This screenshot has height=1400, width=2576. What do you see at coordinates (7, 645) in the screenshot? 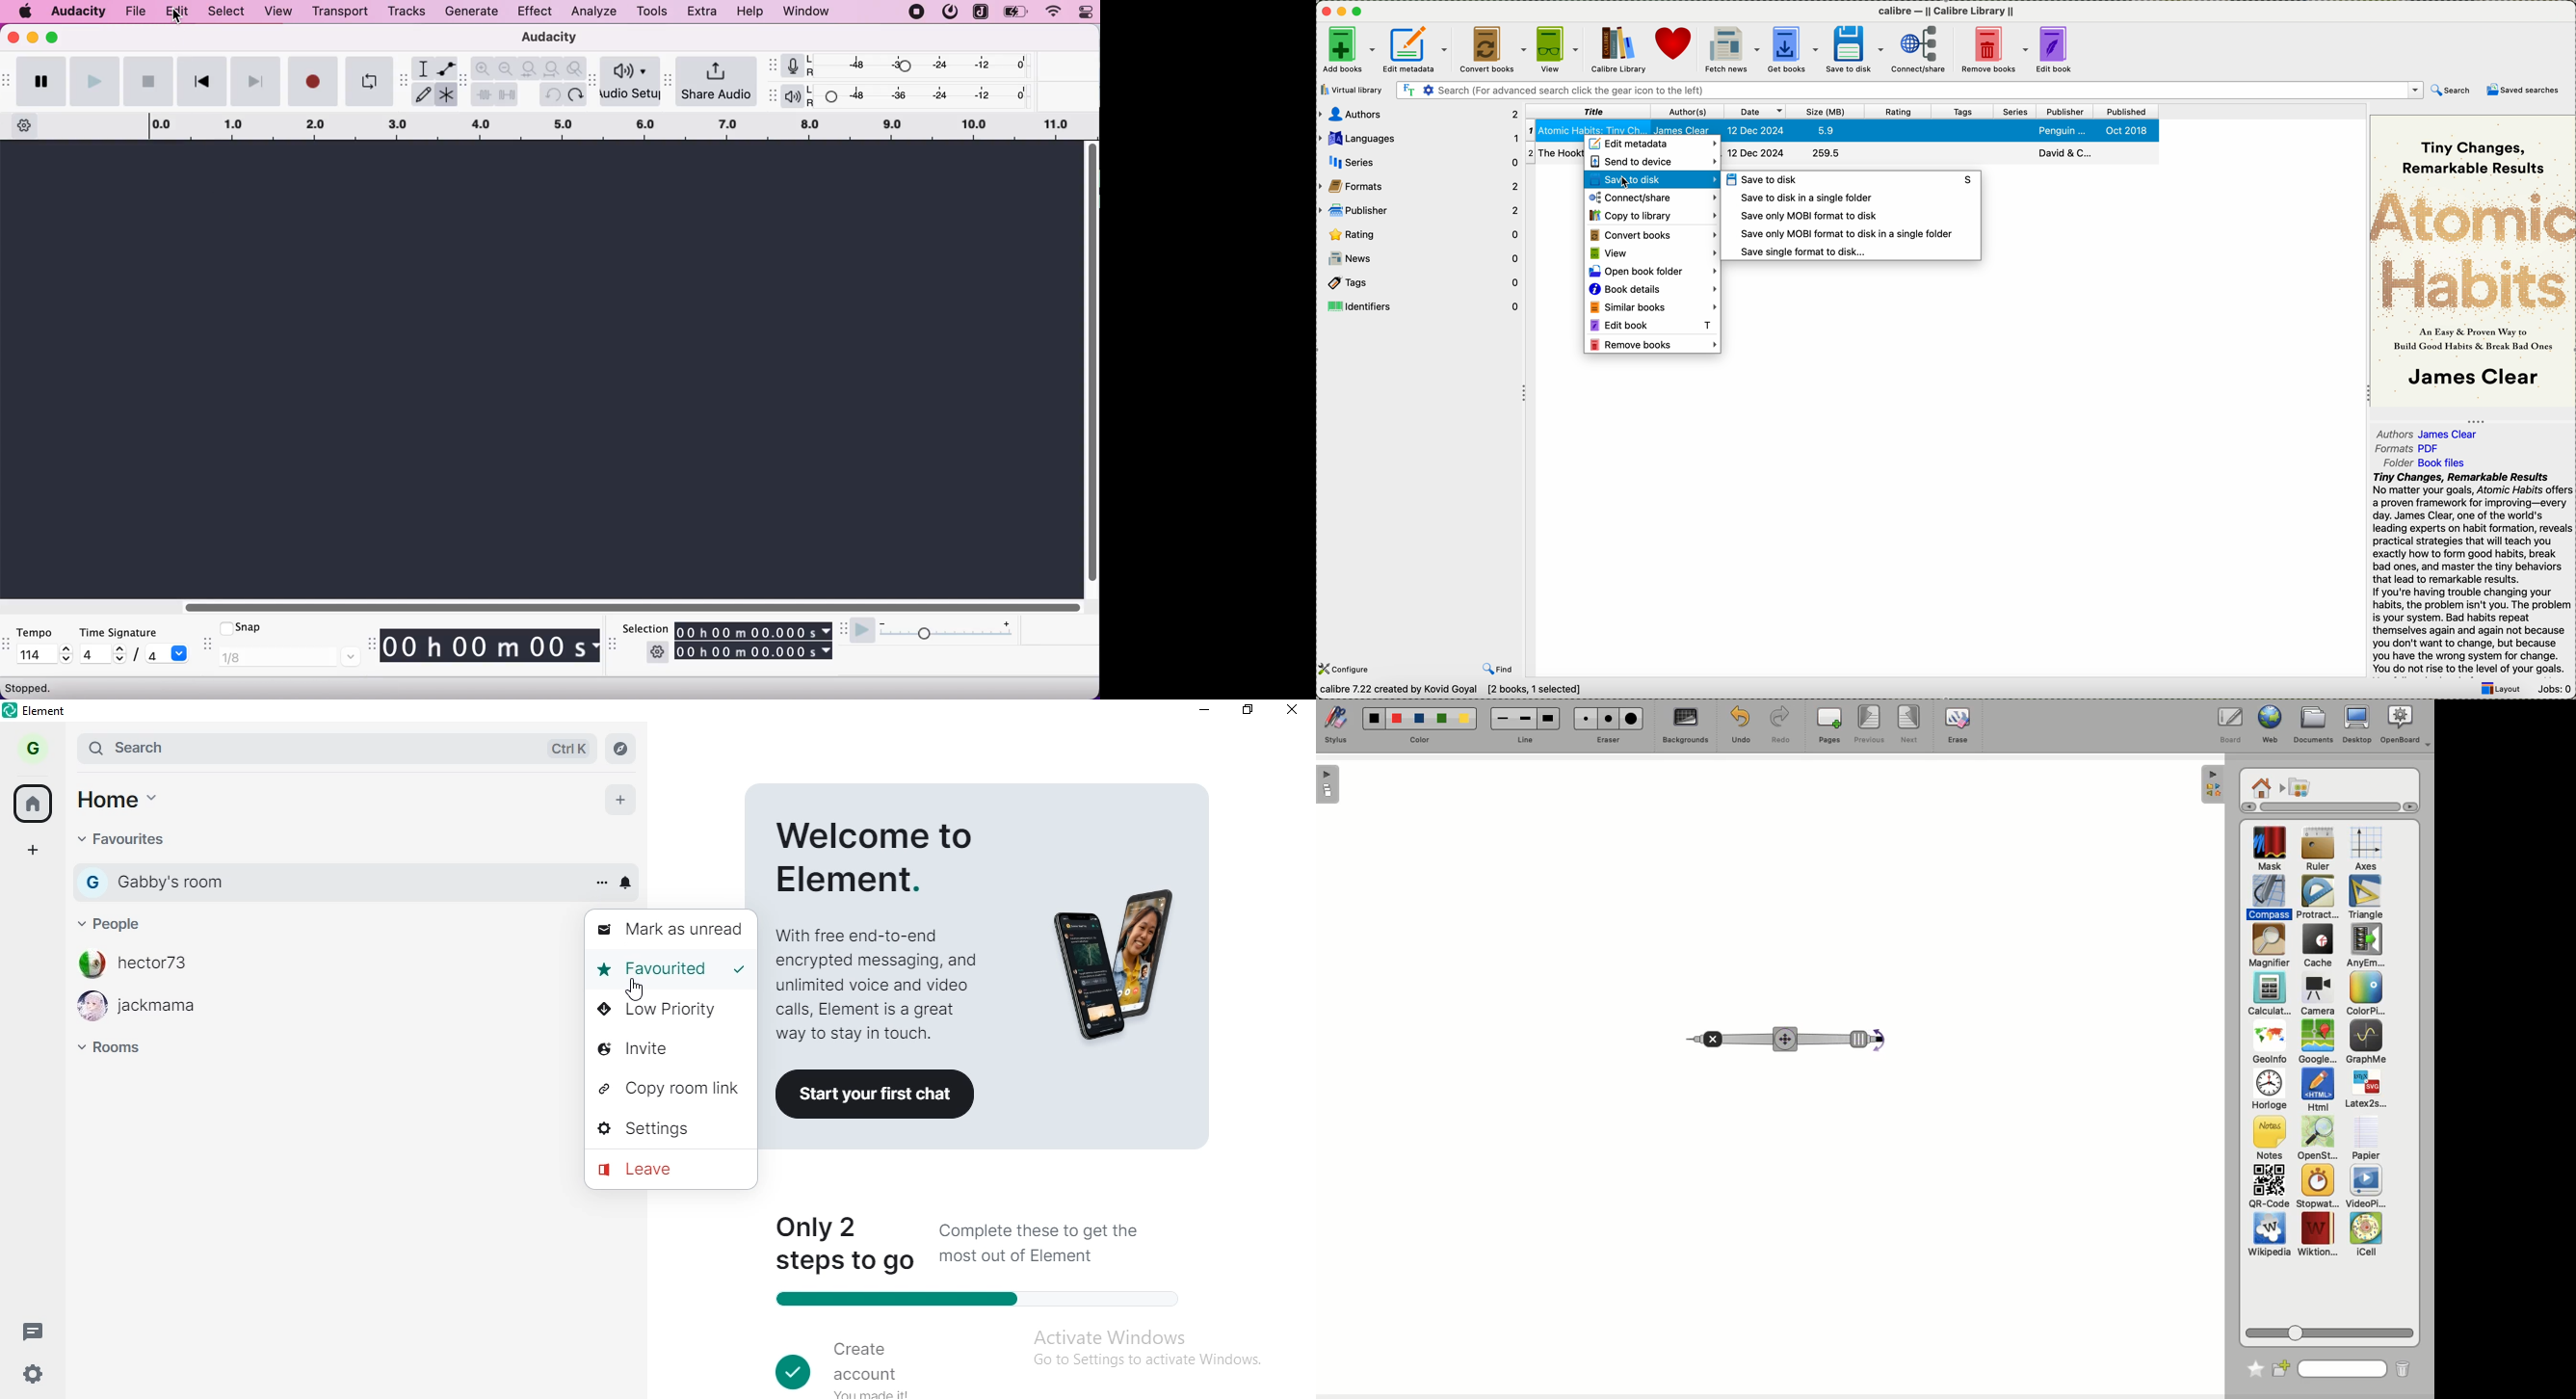
I see `audacity tempo toolbar` at bounding box center [7, 645].